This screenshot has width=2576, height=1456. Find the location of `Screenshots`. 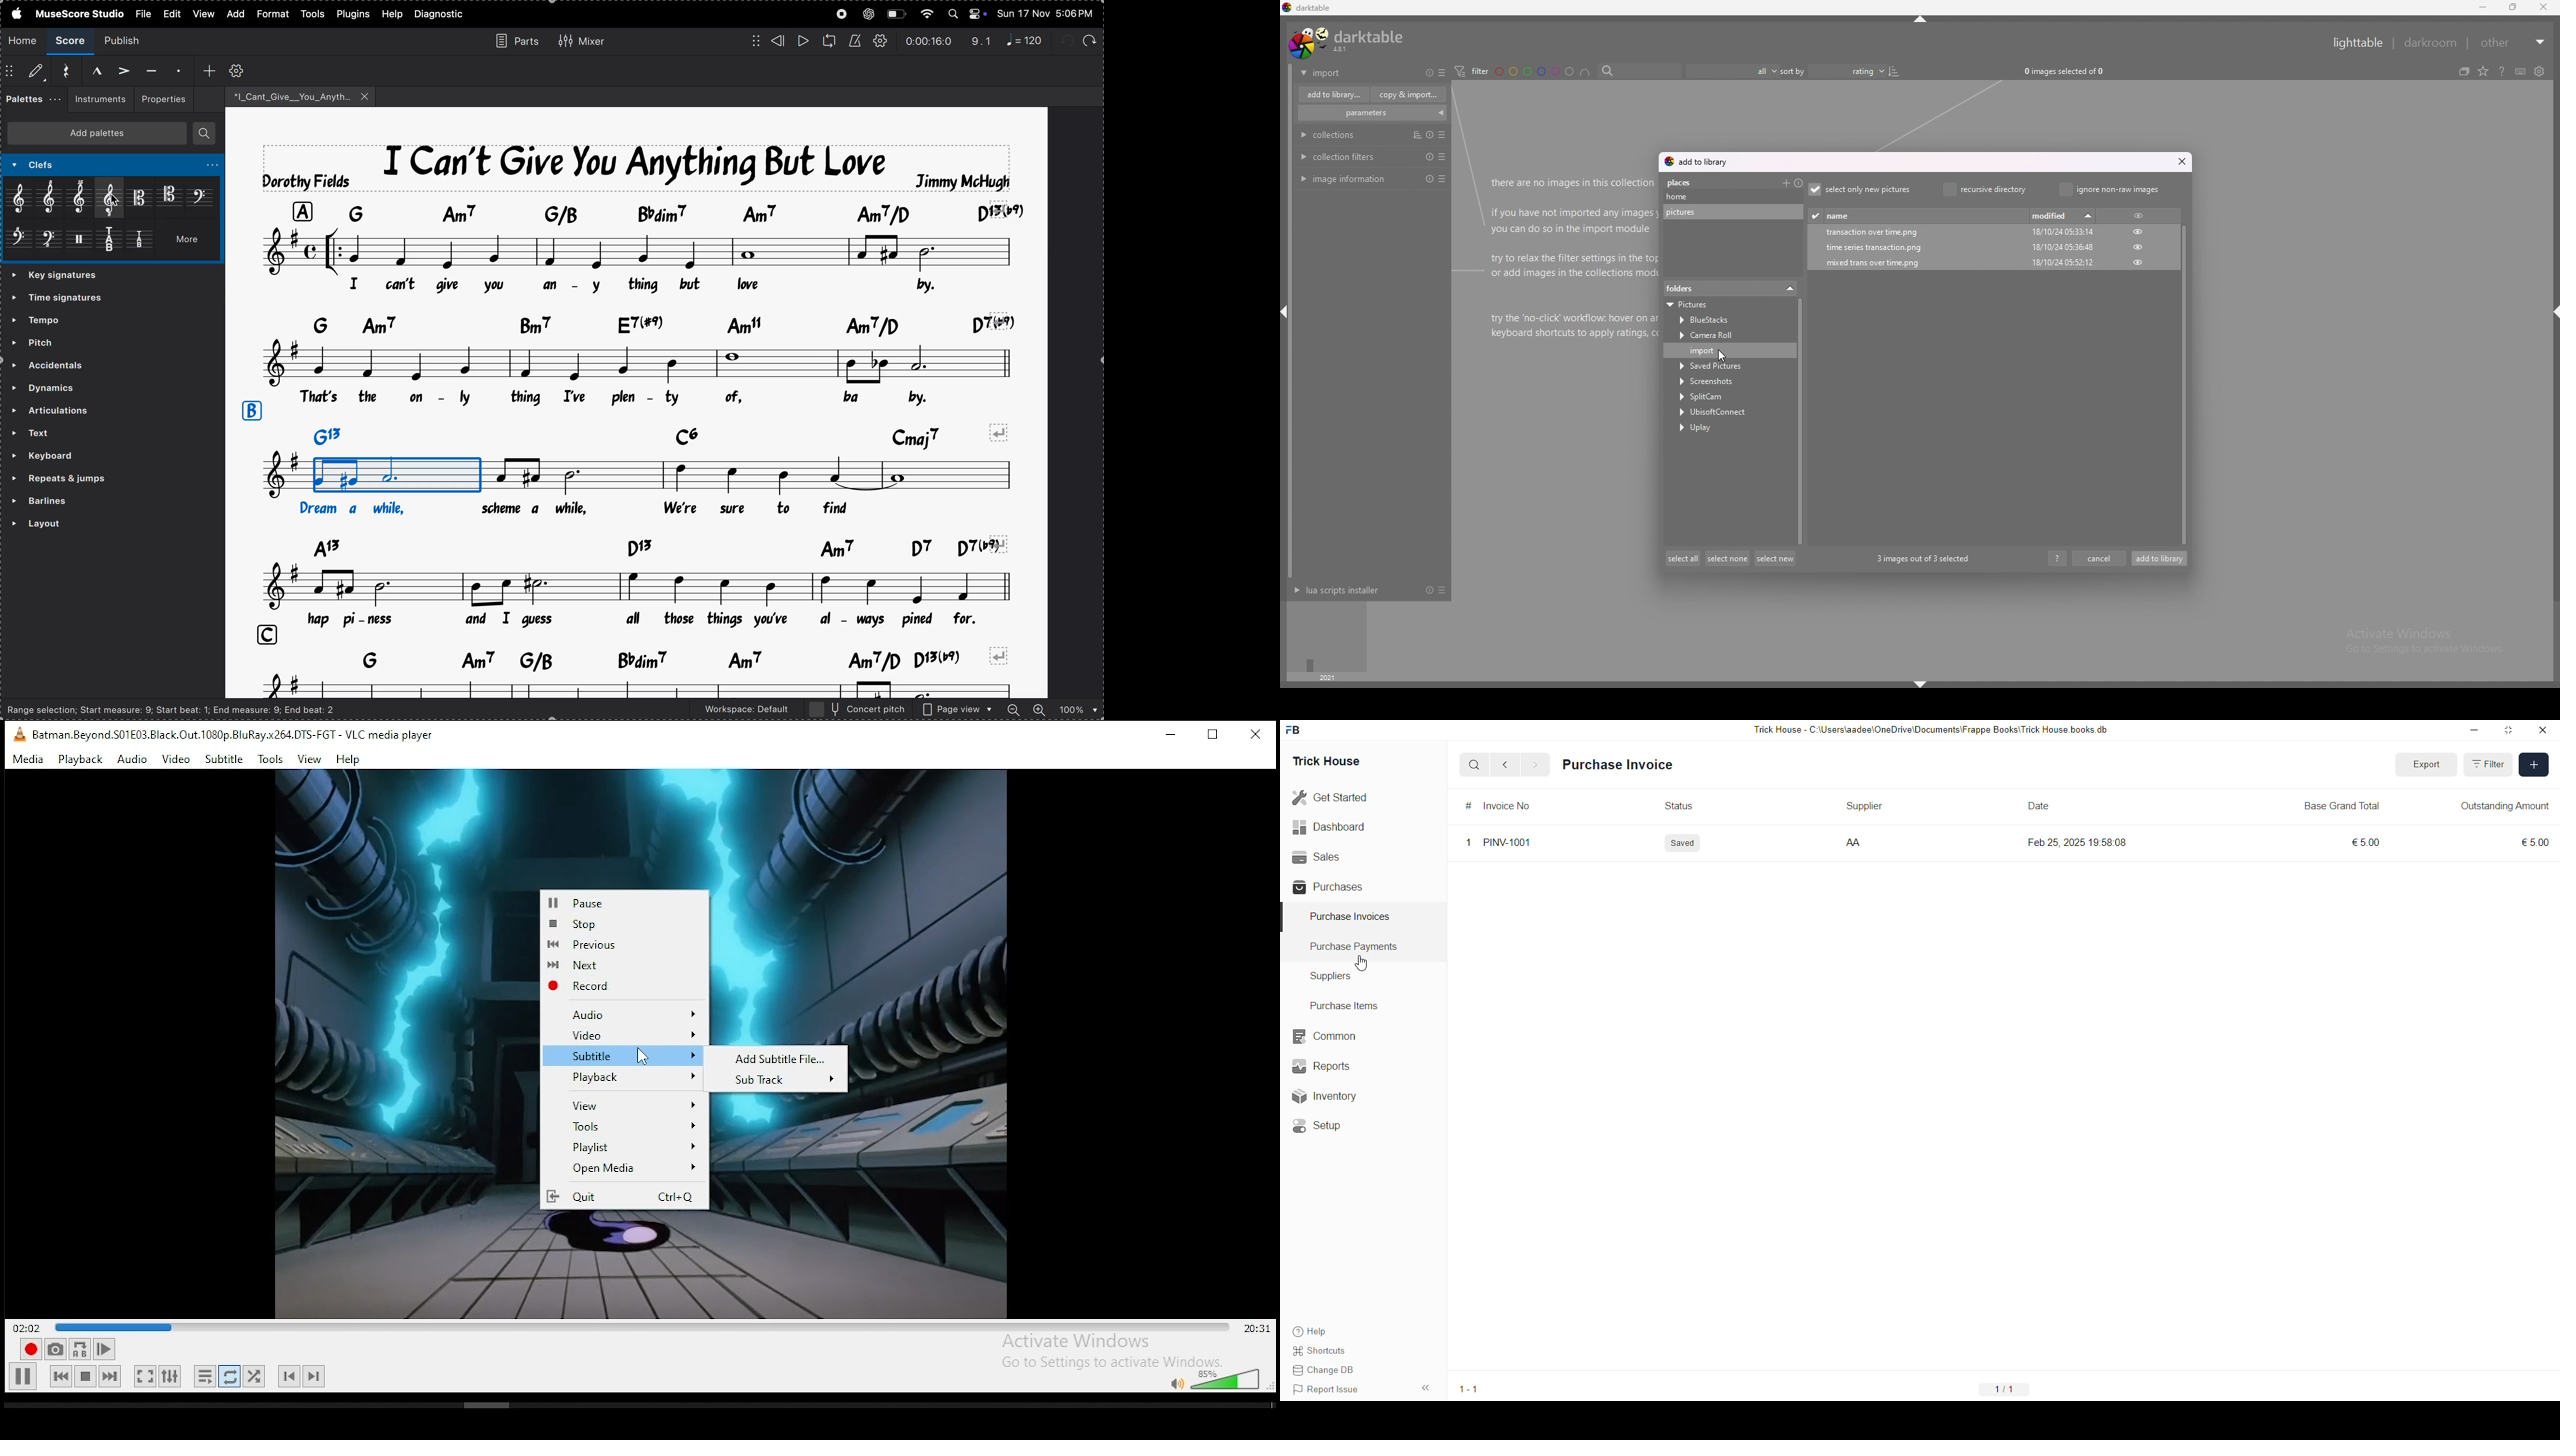

Screenshots is located at coordinates (1727, 381).